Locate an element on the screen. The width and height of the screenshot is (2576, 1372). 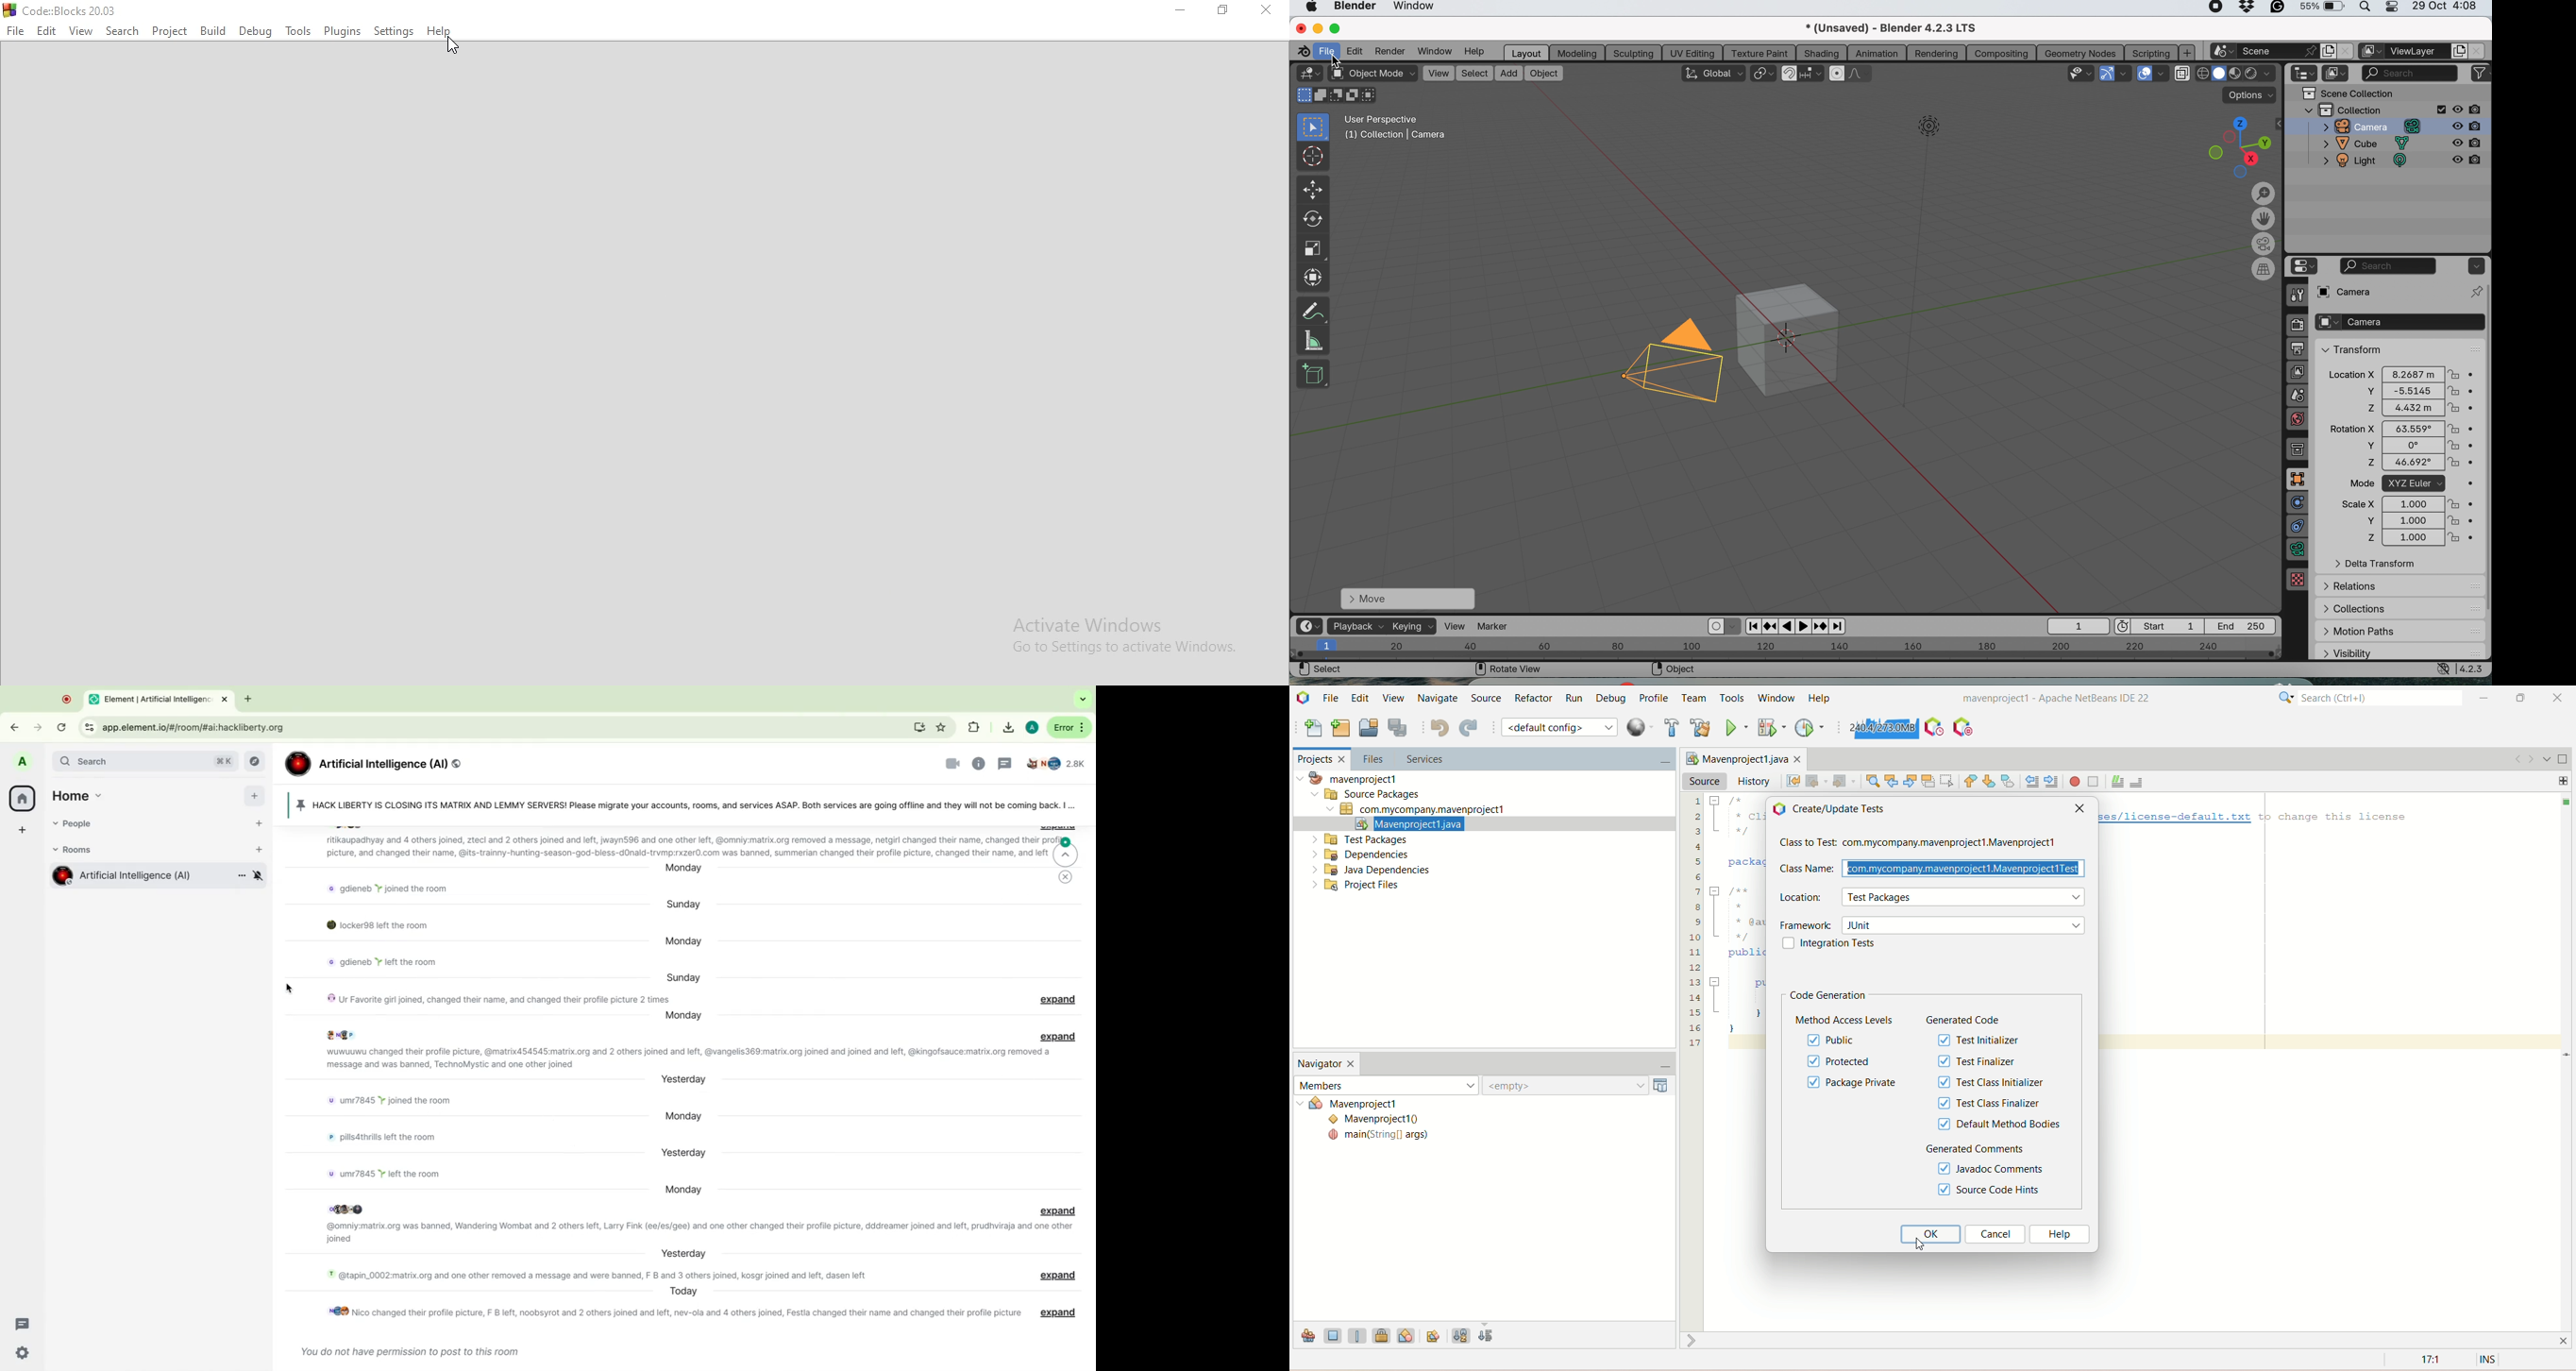
message is located at coordinates (685, 1058).